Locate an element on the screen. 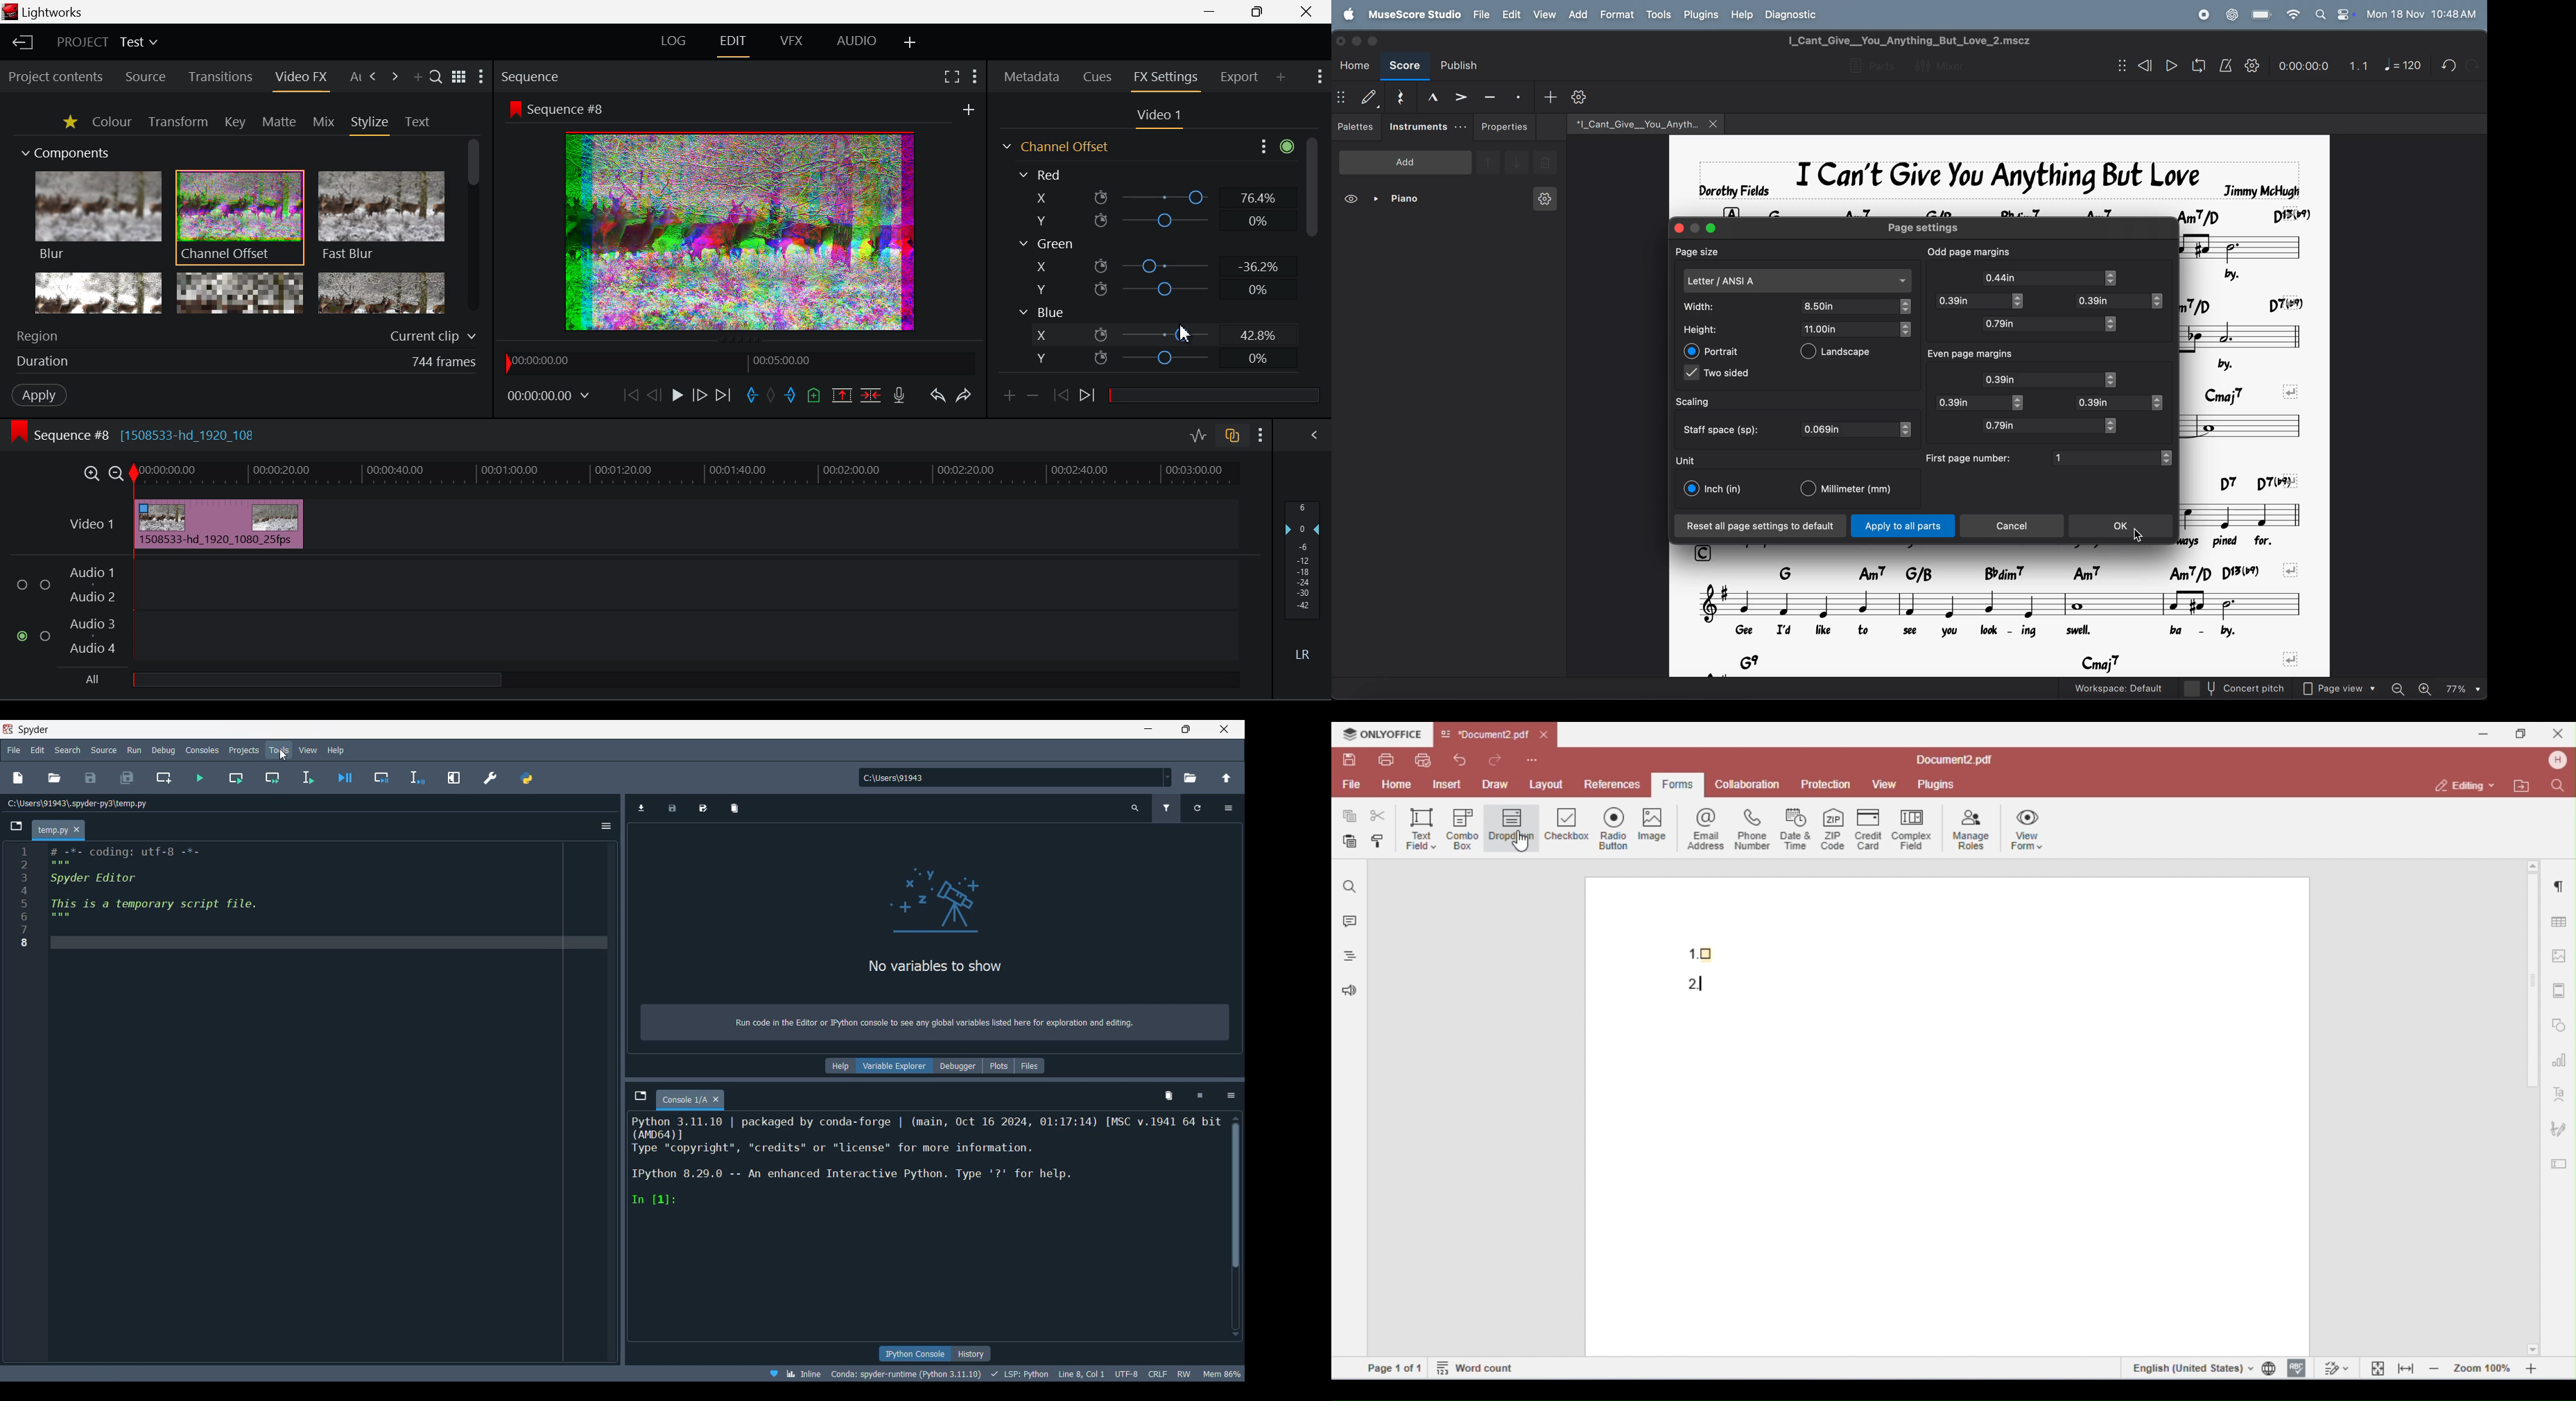  tools is located at coordinates (1658, 15).